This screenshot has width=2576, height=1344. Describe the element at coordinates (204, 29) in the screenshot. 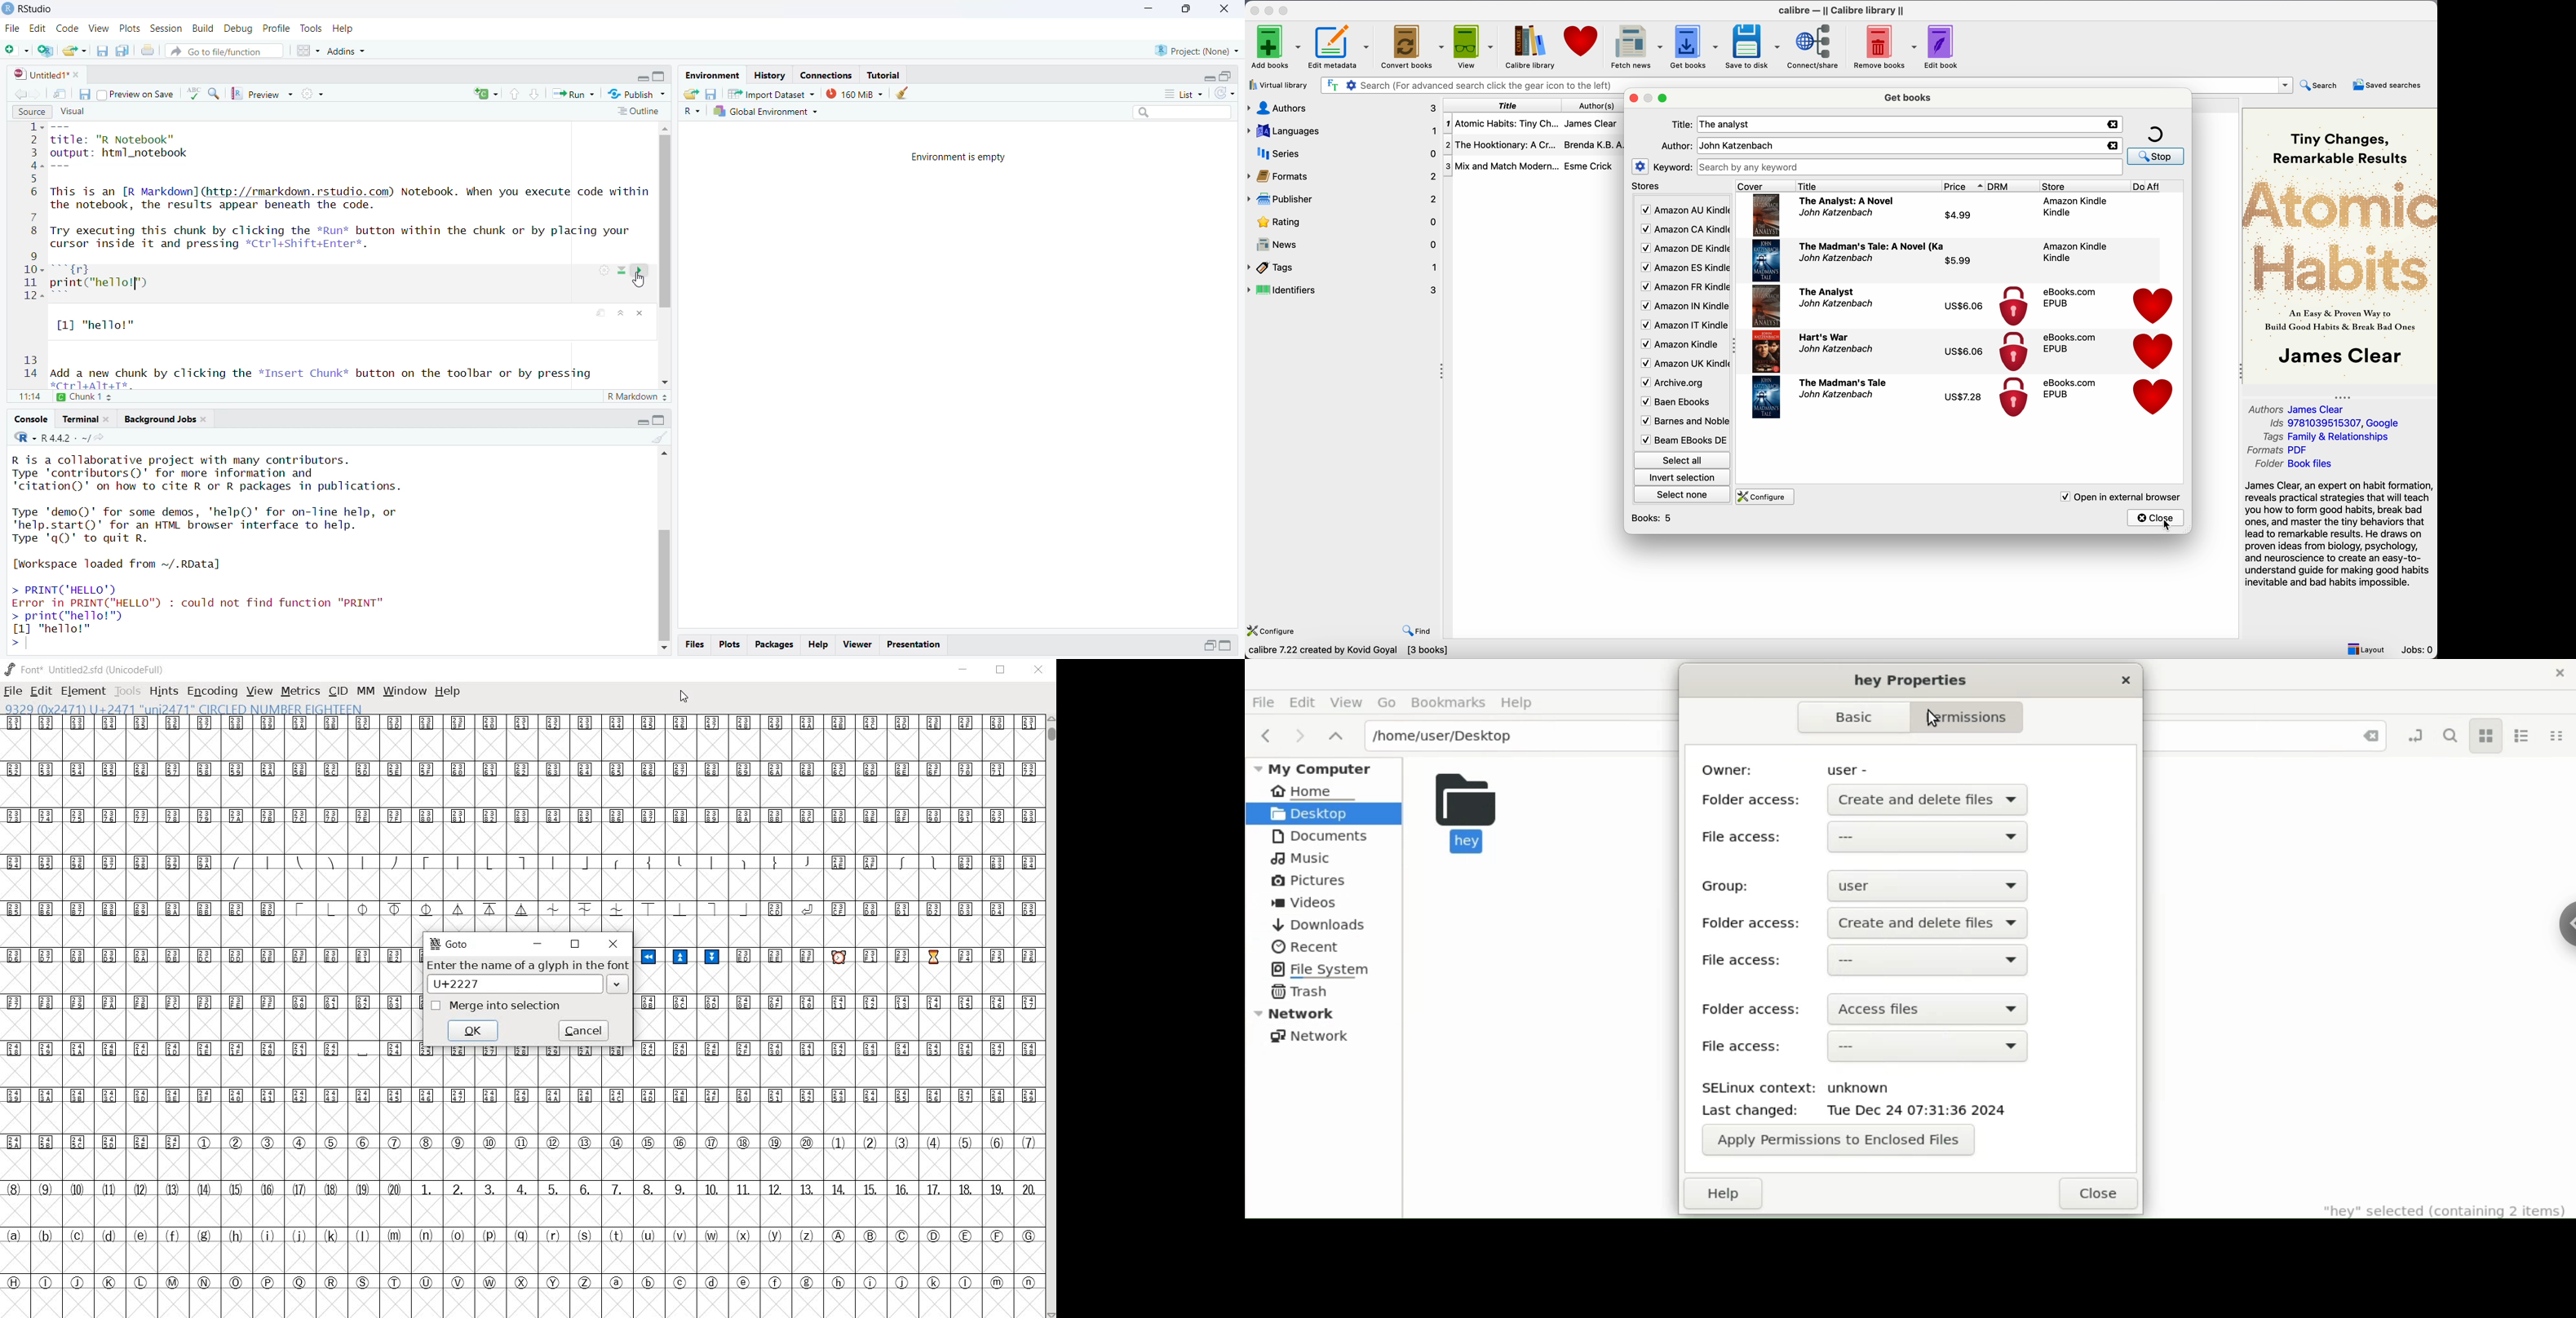

I see `build` at that location.